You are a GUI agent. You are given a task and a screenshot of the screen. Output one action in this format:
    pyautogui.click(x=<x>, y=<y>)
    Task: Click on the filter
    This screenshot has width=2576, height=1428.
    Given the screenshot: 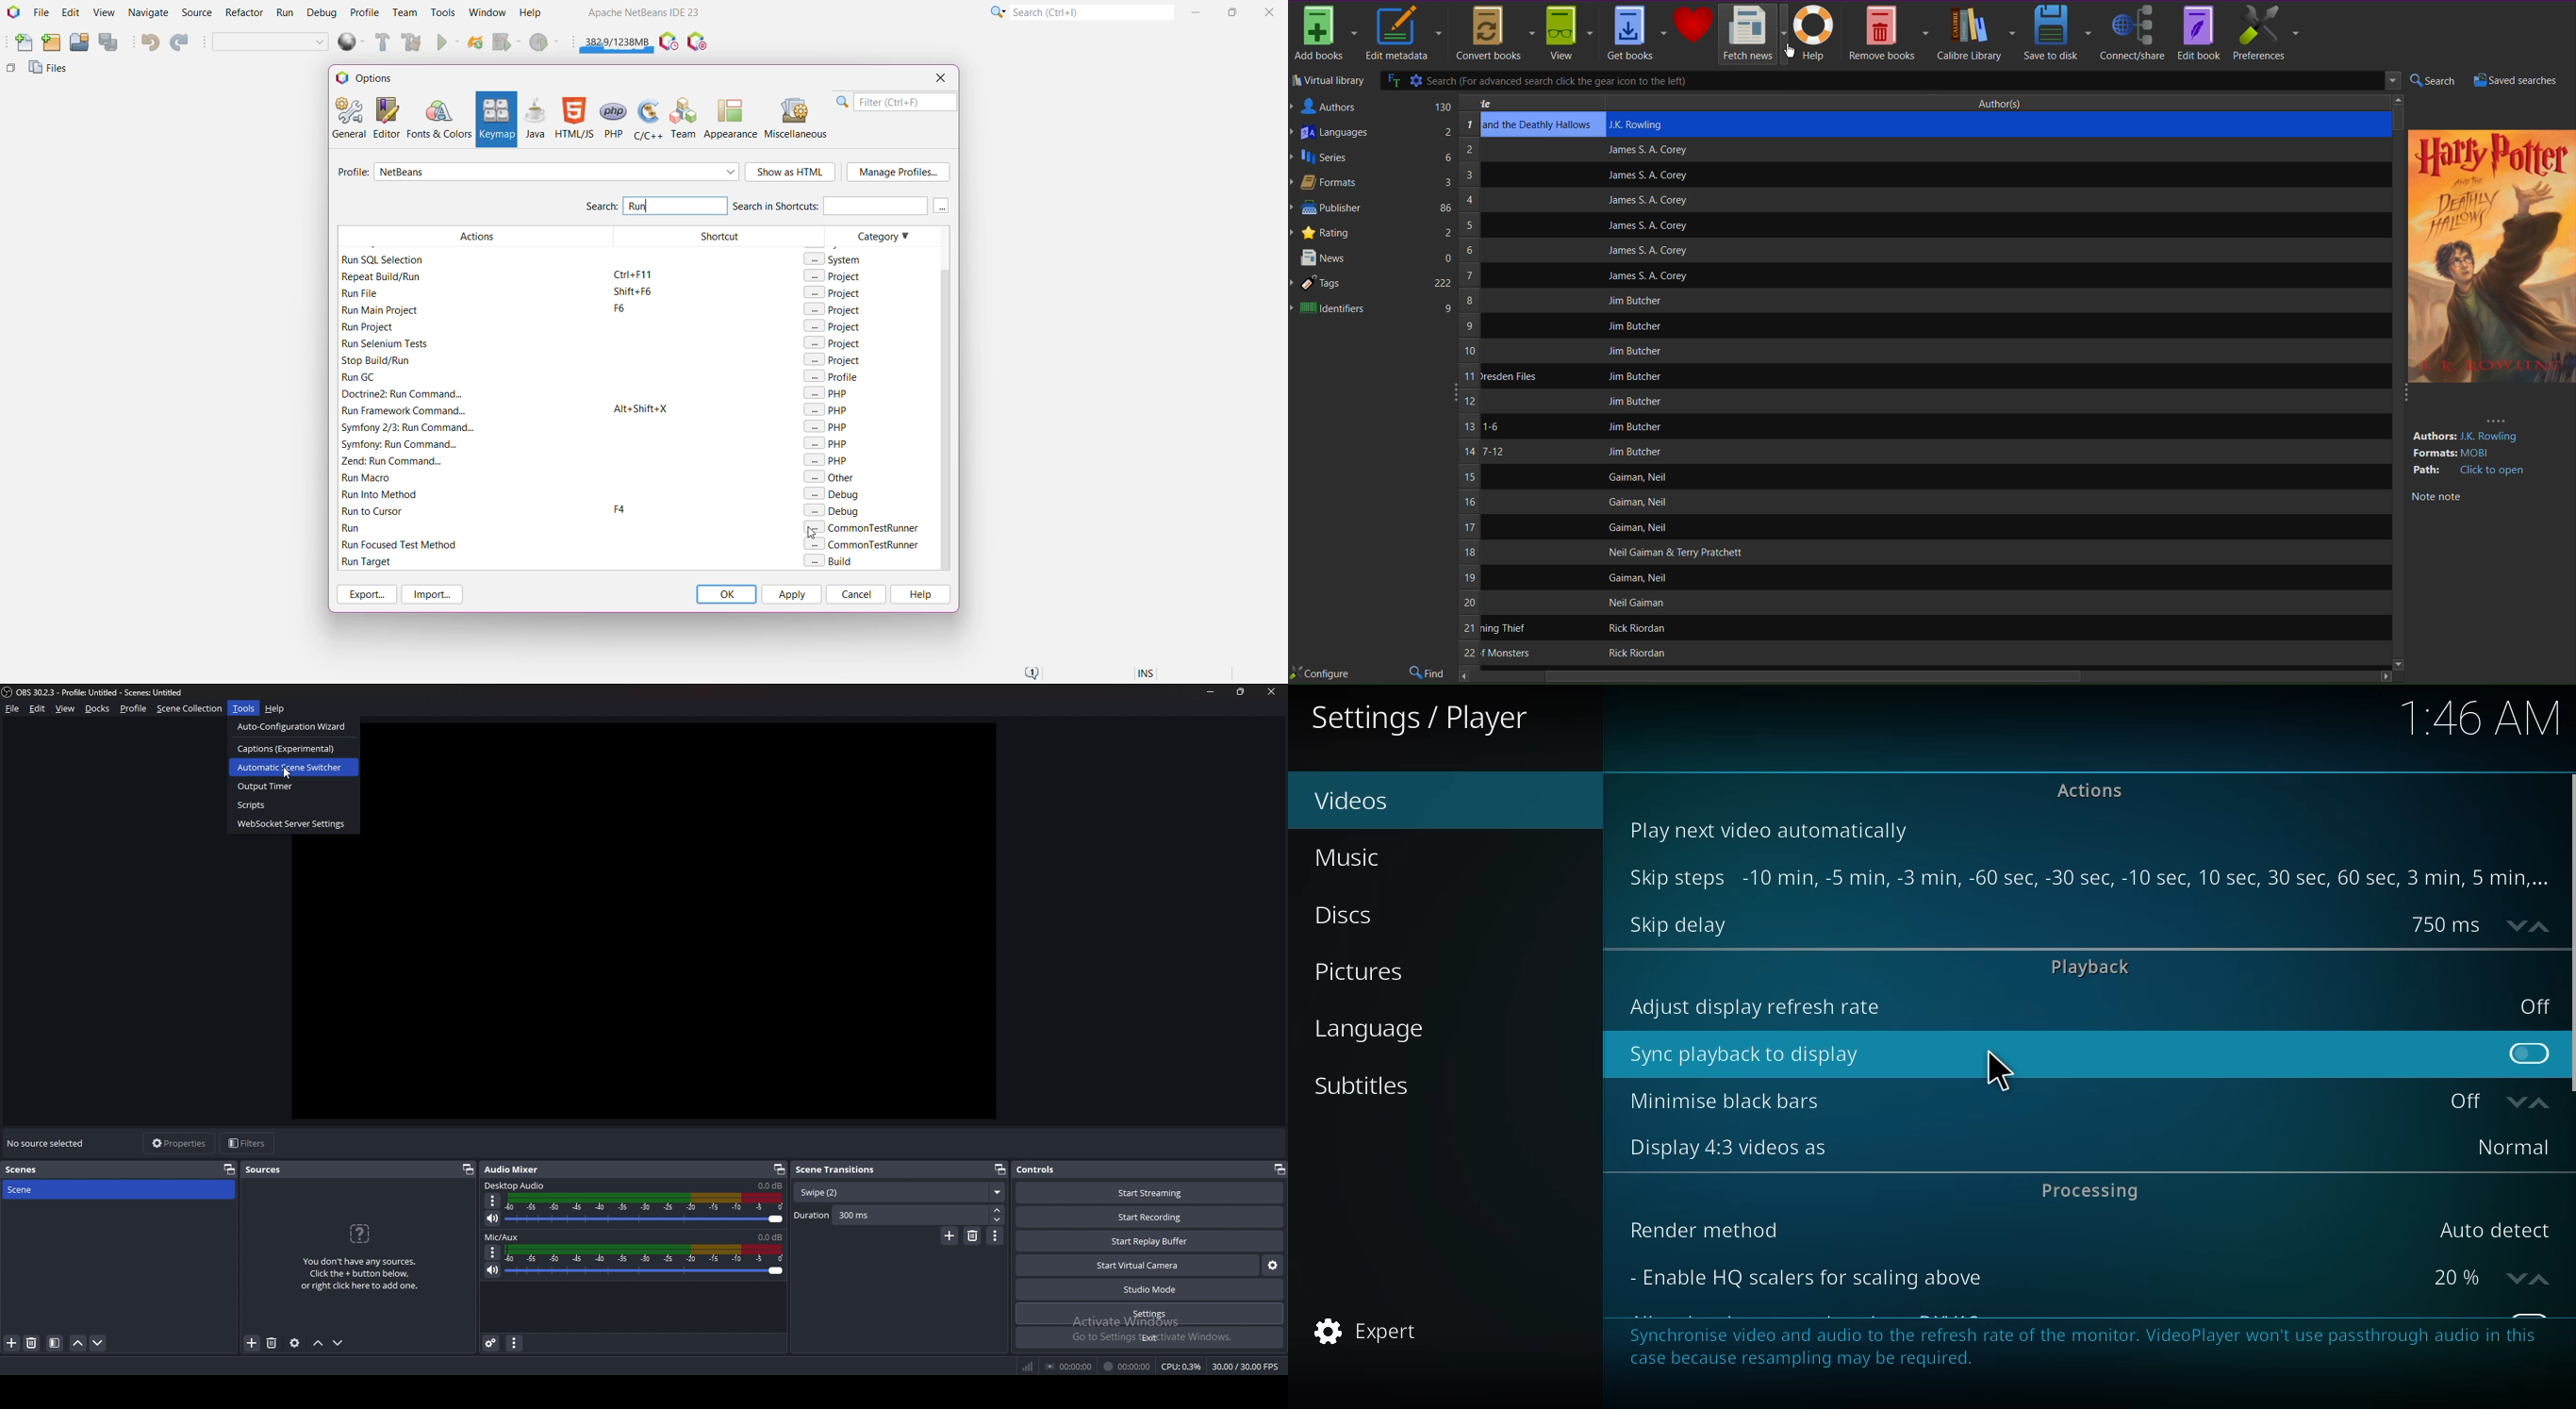 What is the action you would take?
    pyautogui.click(x=55, y=1344)
    